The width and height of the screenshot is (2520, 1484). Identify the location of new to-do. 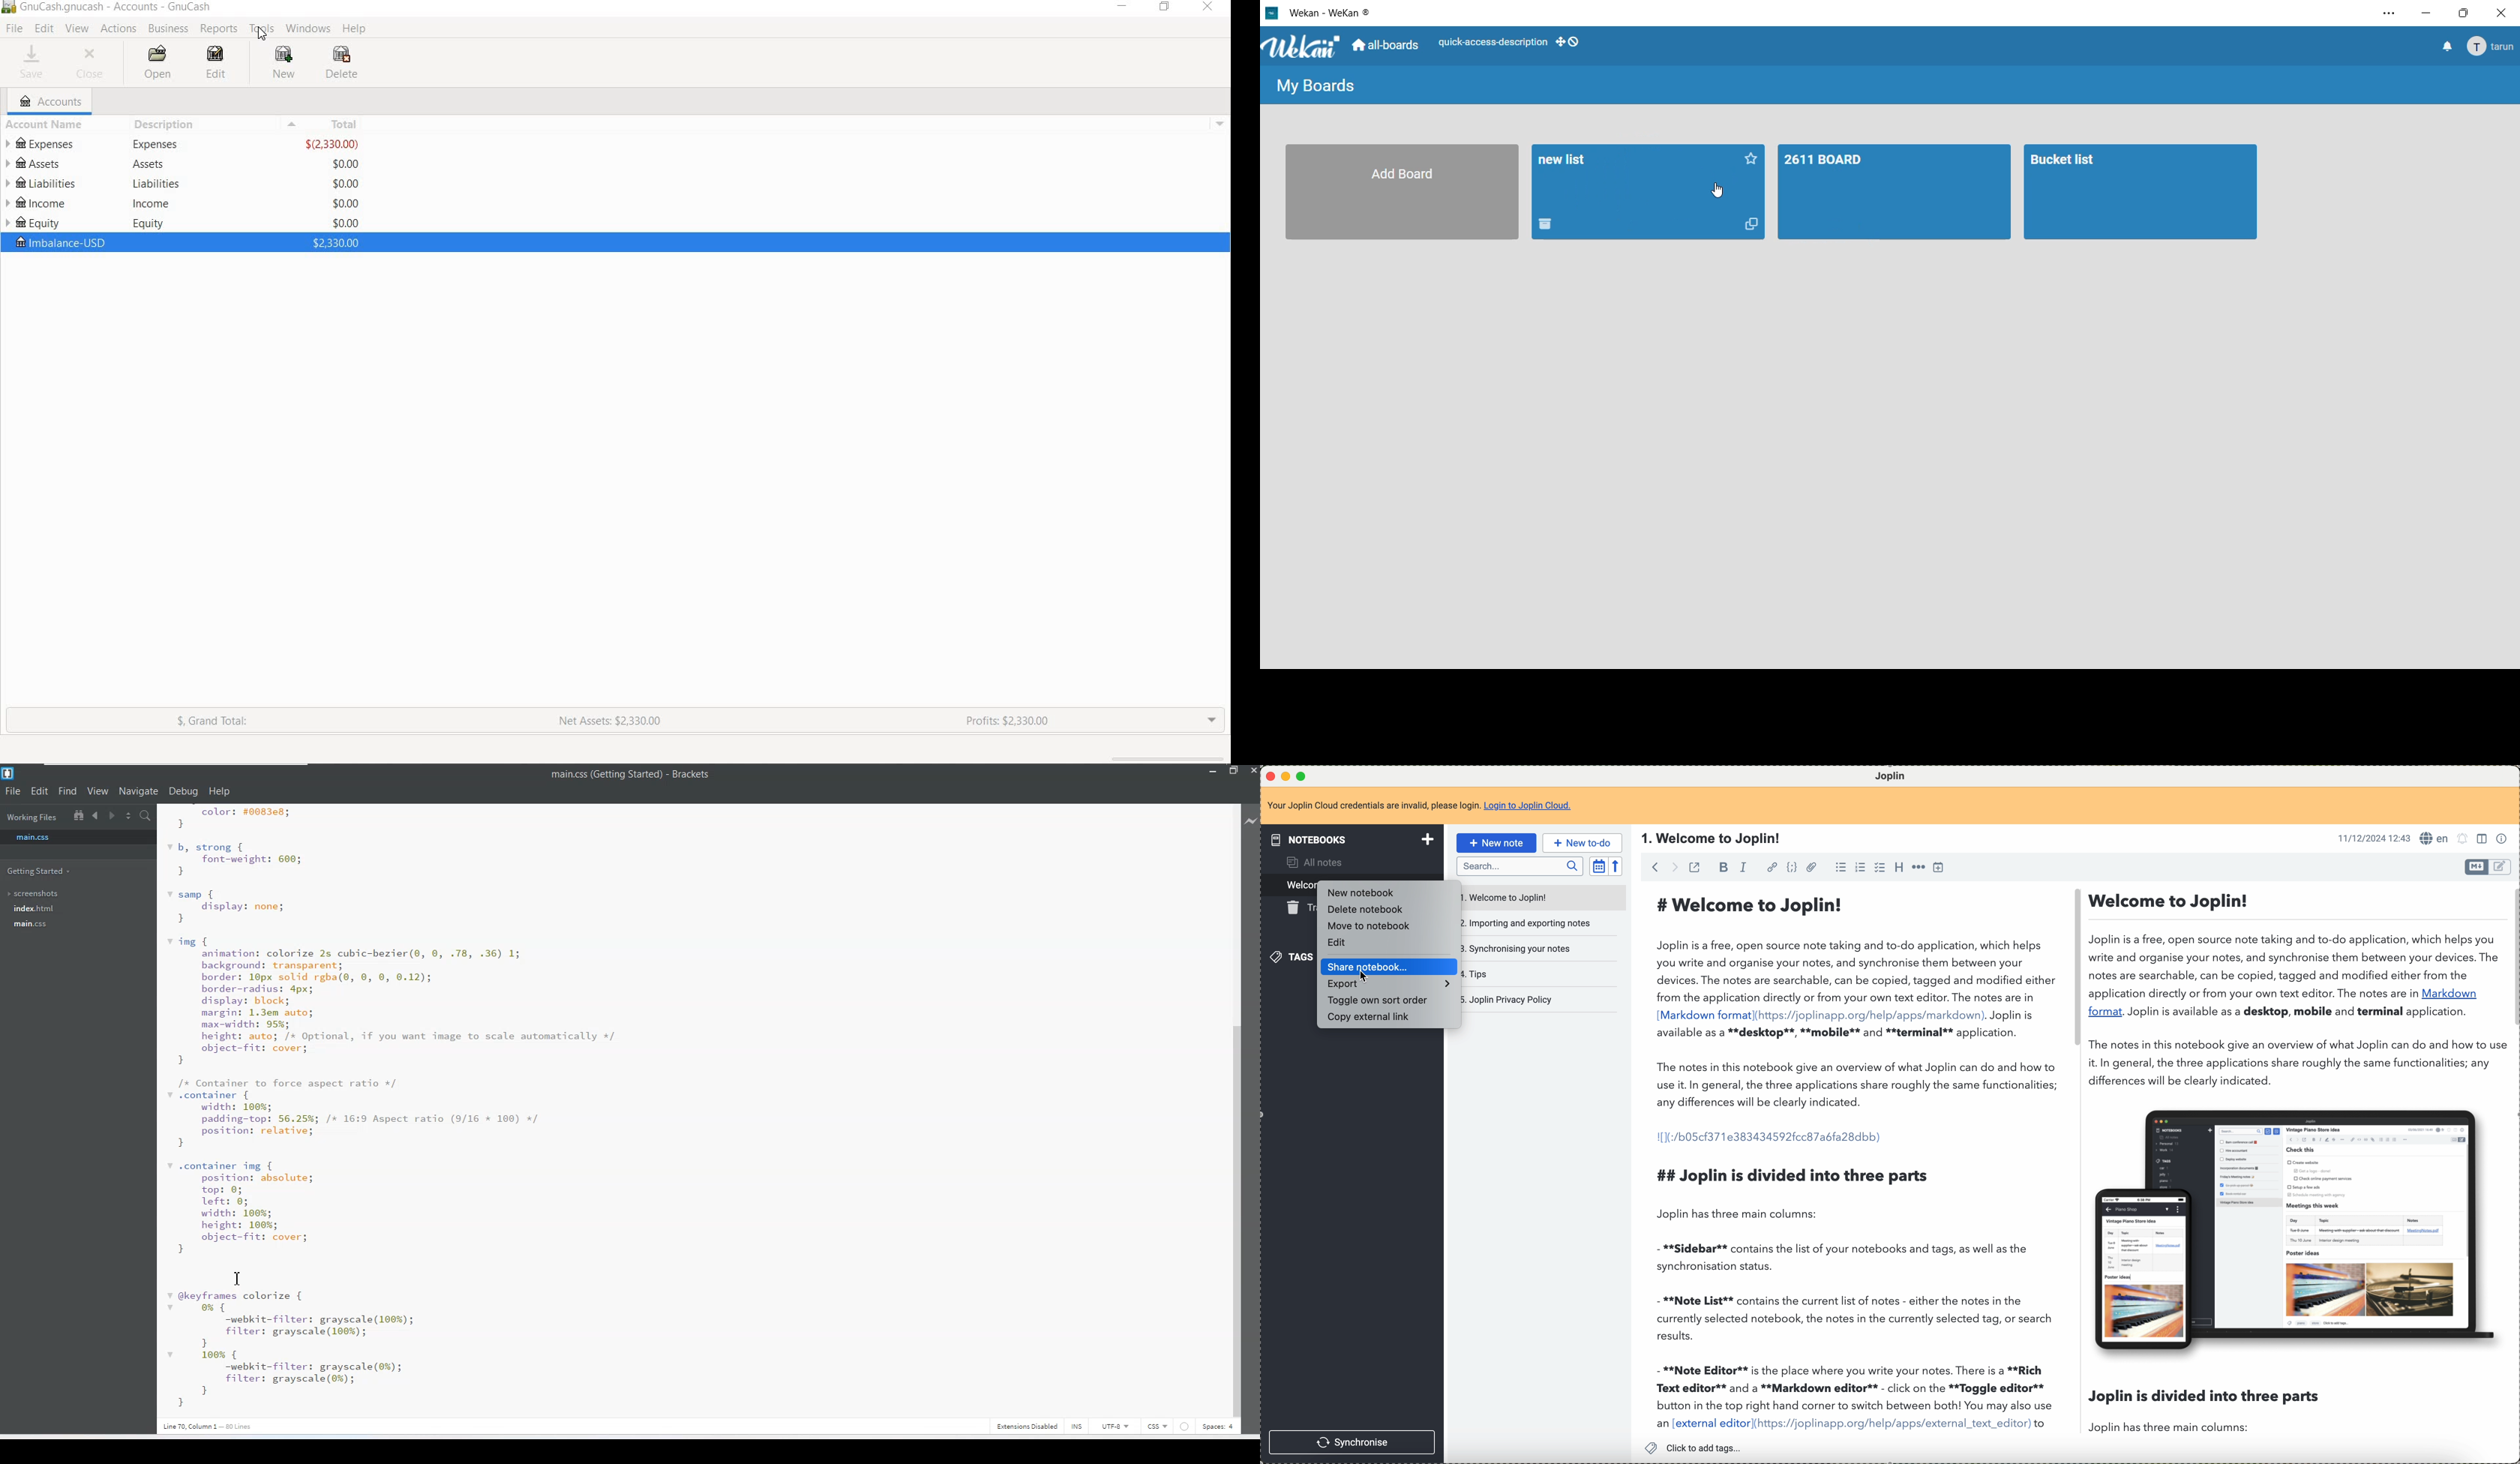
(1582, 843).